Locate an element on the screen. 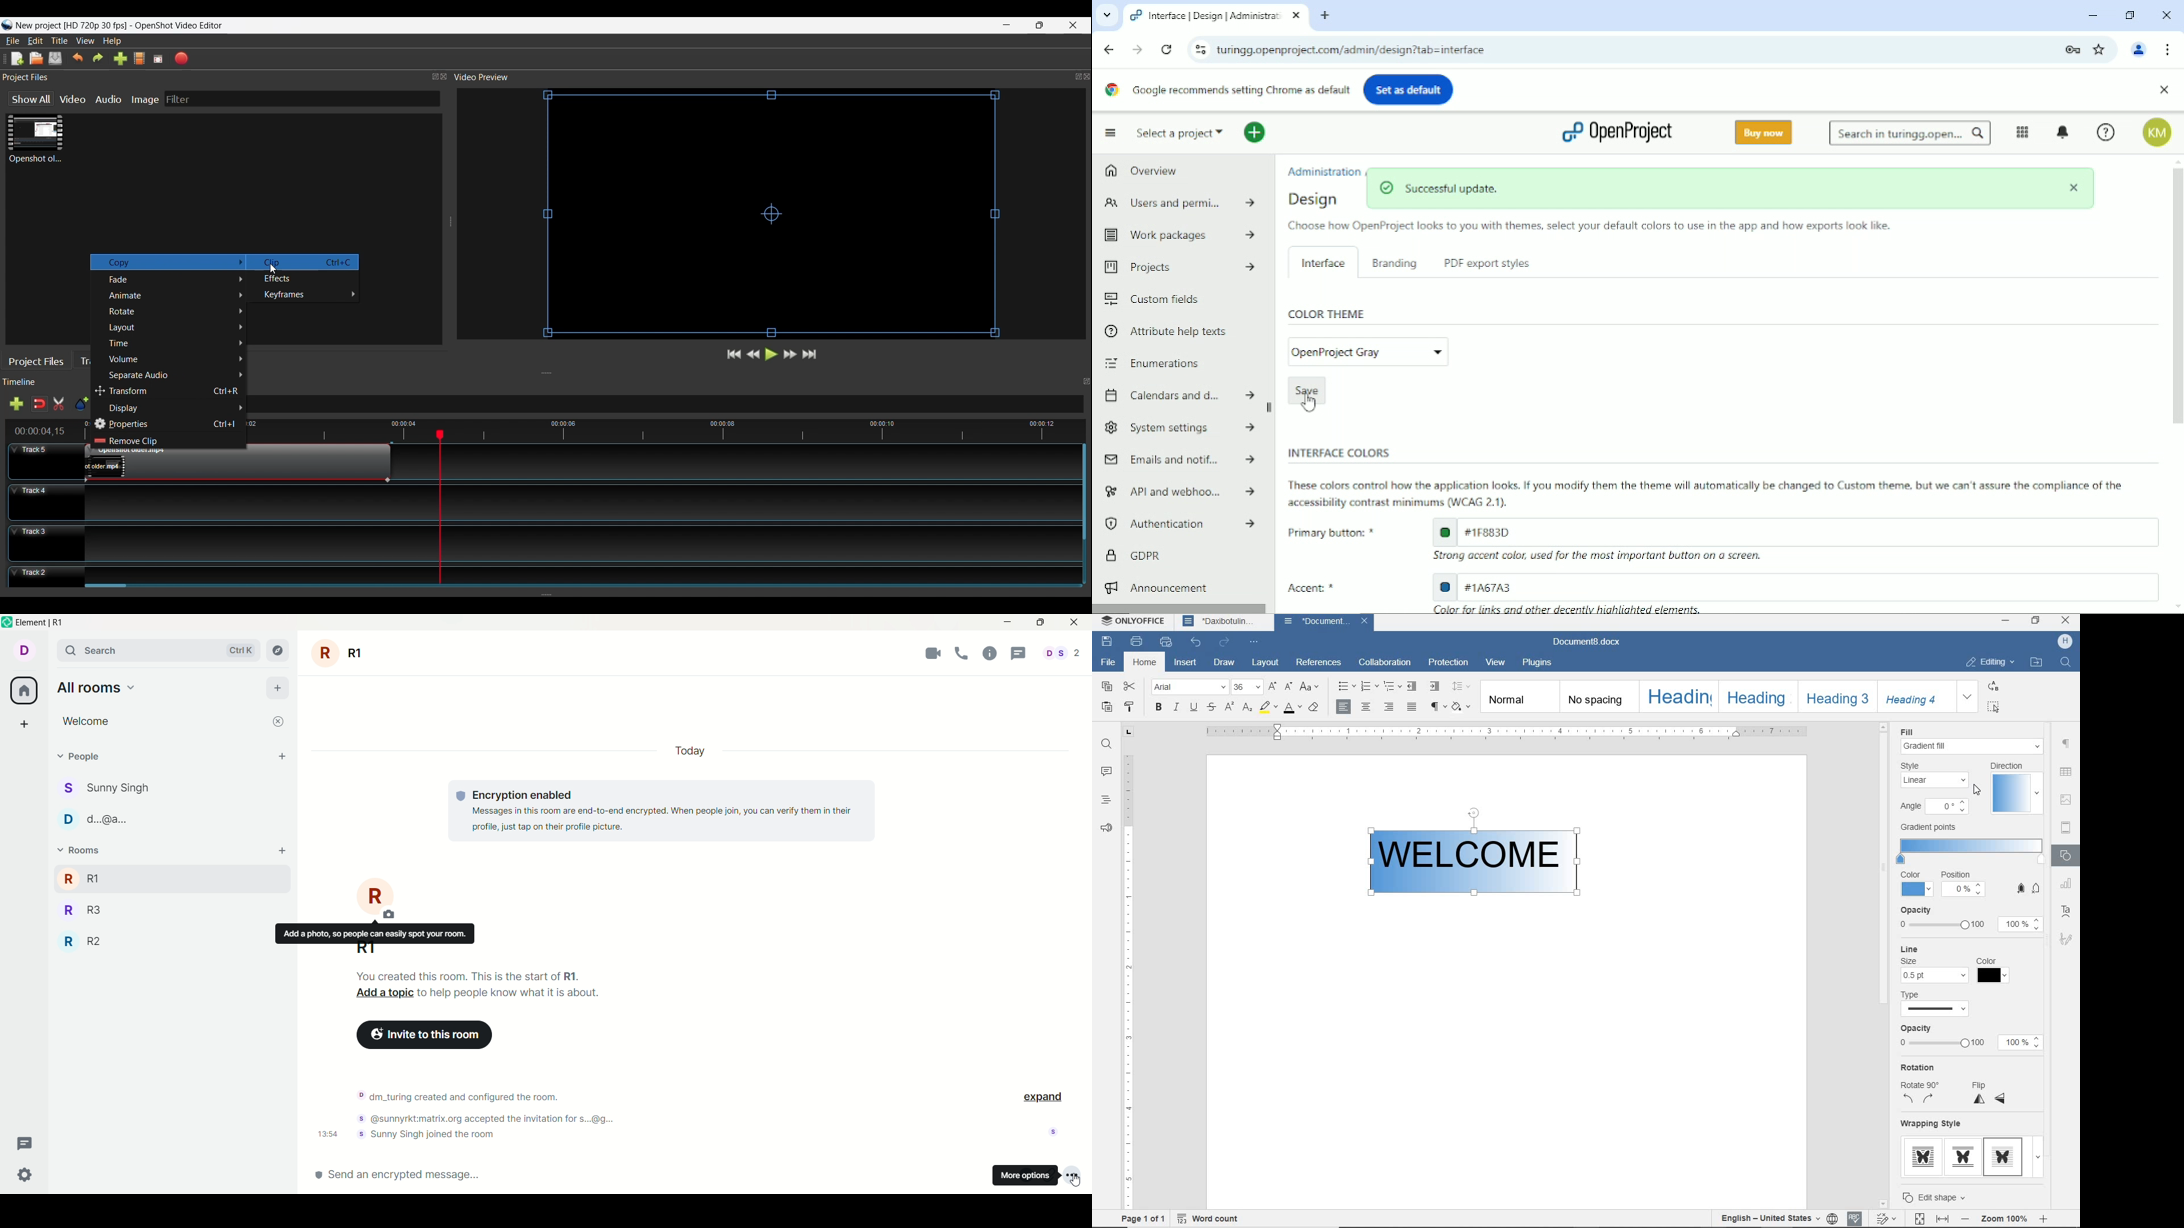 The image size is (2184, 1232). FONT COLOR is located at coordinates (1291, 709).